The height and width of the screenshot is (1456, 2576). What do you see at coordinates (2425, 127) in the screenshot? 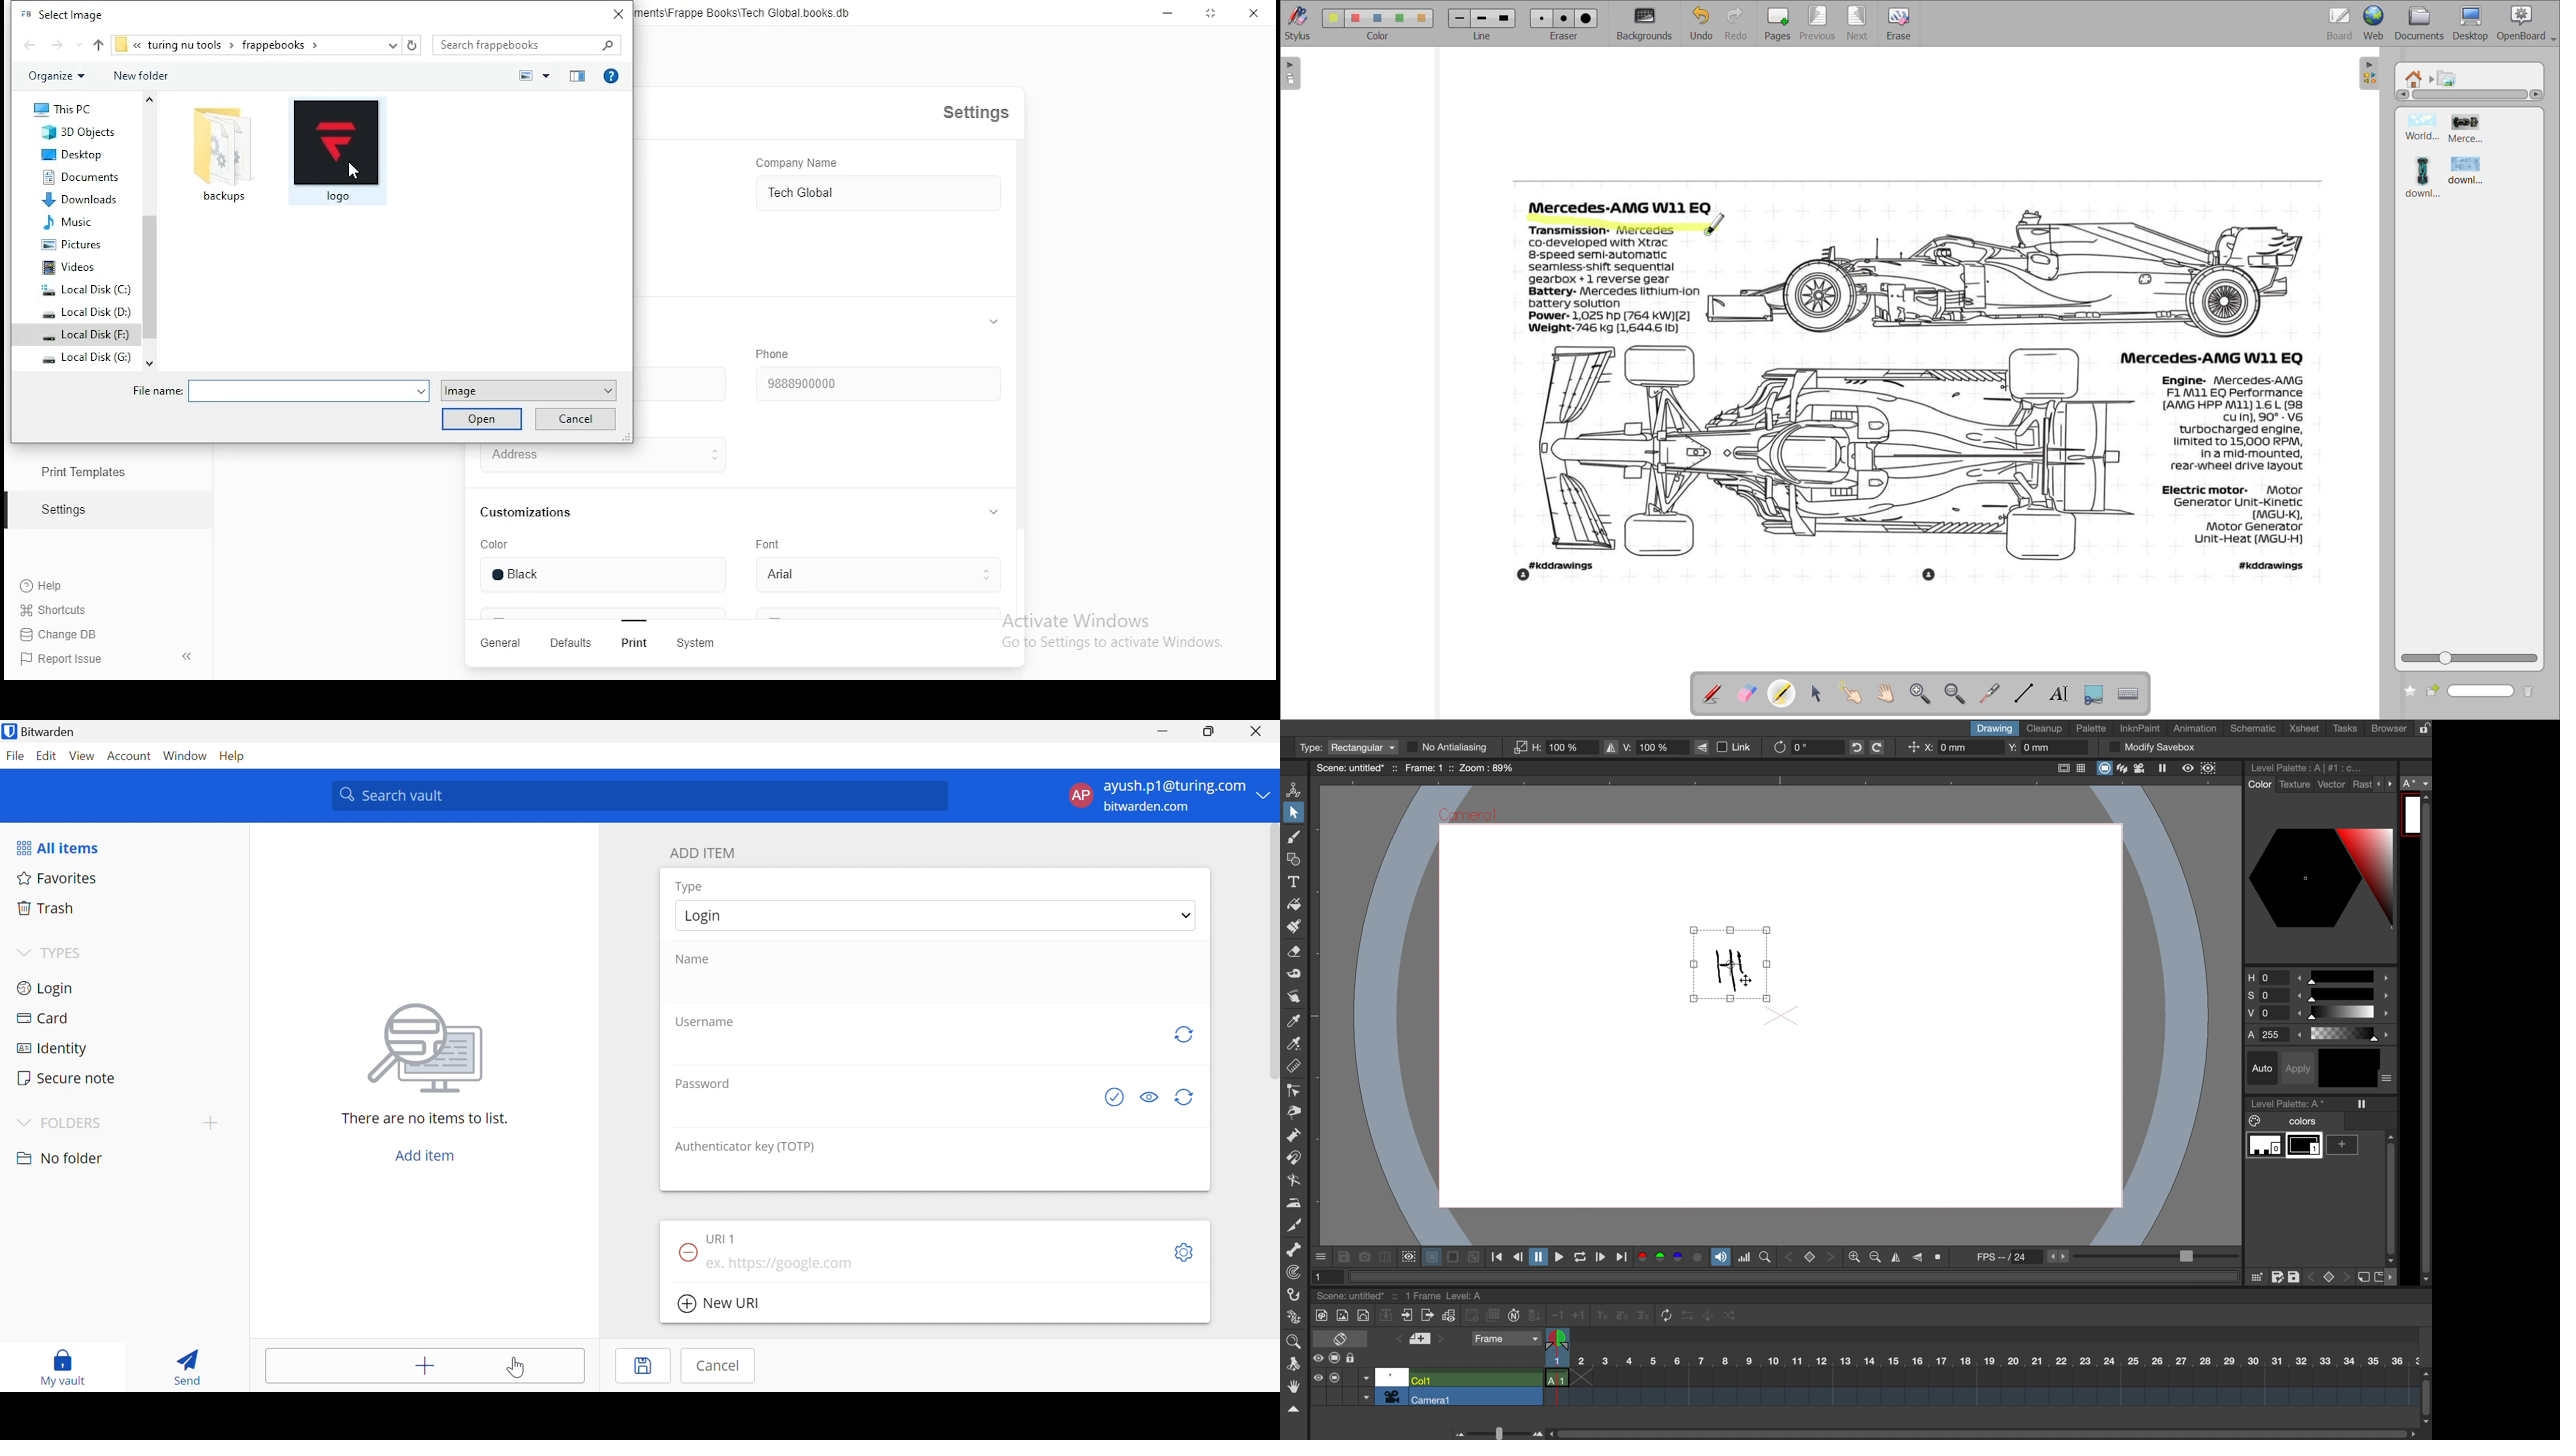
I see `image 1` at bounding box center [2425, 127].